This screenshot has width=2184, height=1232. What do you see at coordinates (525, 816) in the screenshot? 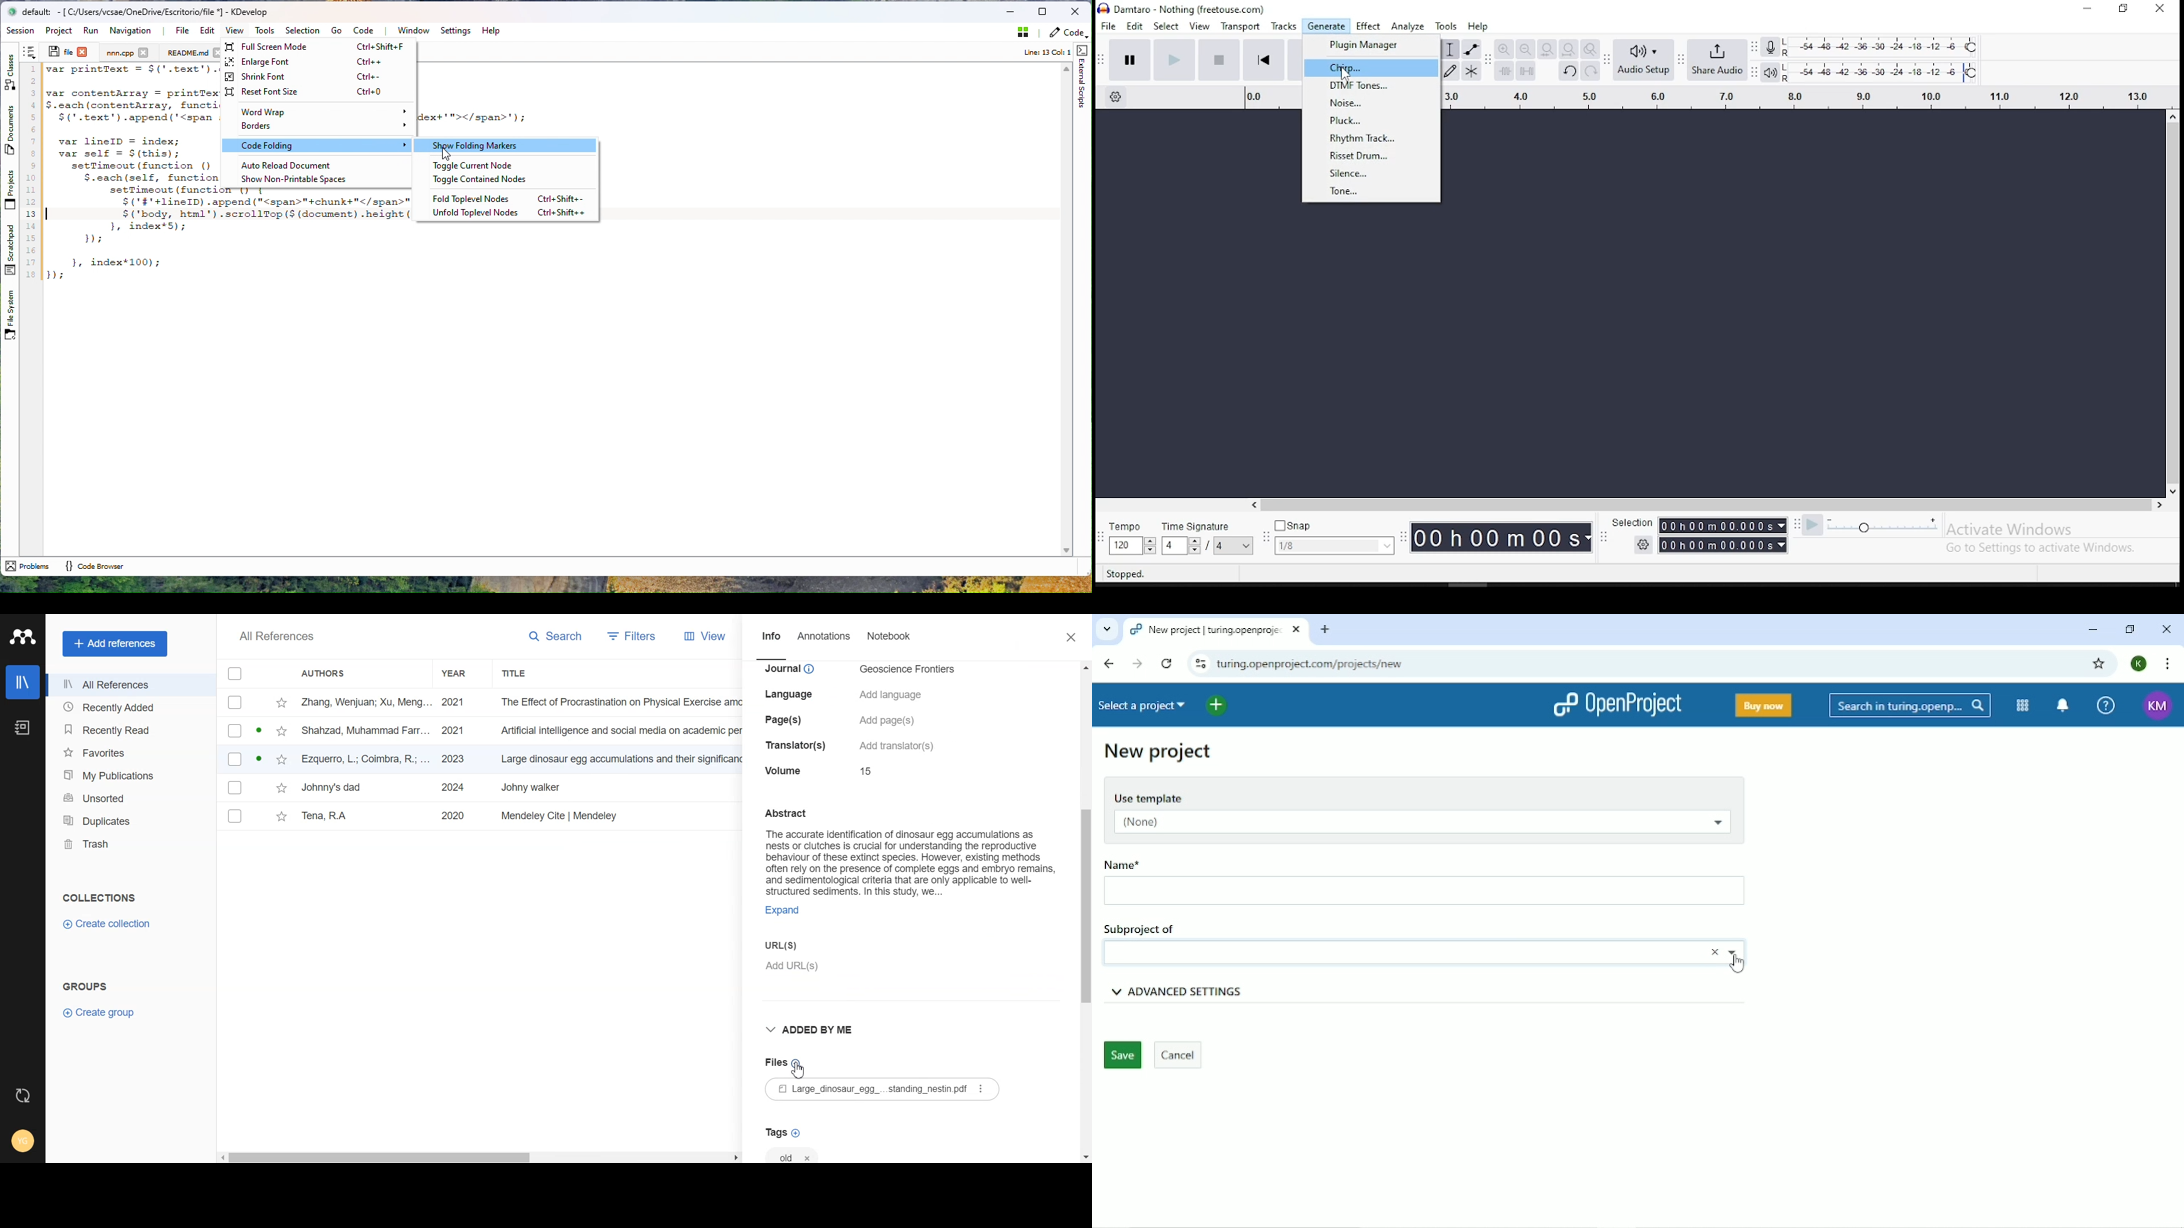
I see `File` at bounding box center [525, 816].